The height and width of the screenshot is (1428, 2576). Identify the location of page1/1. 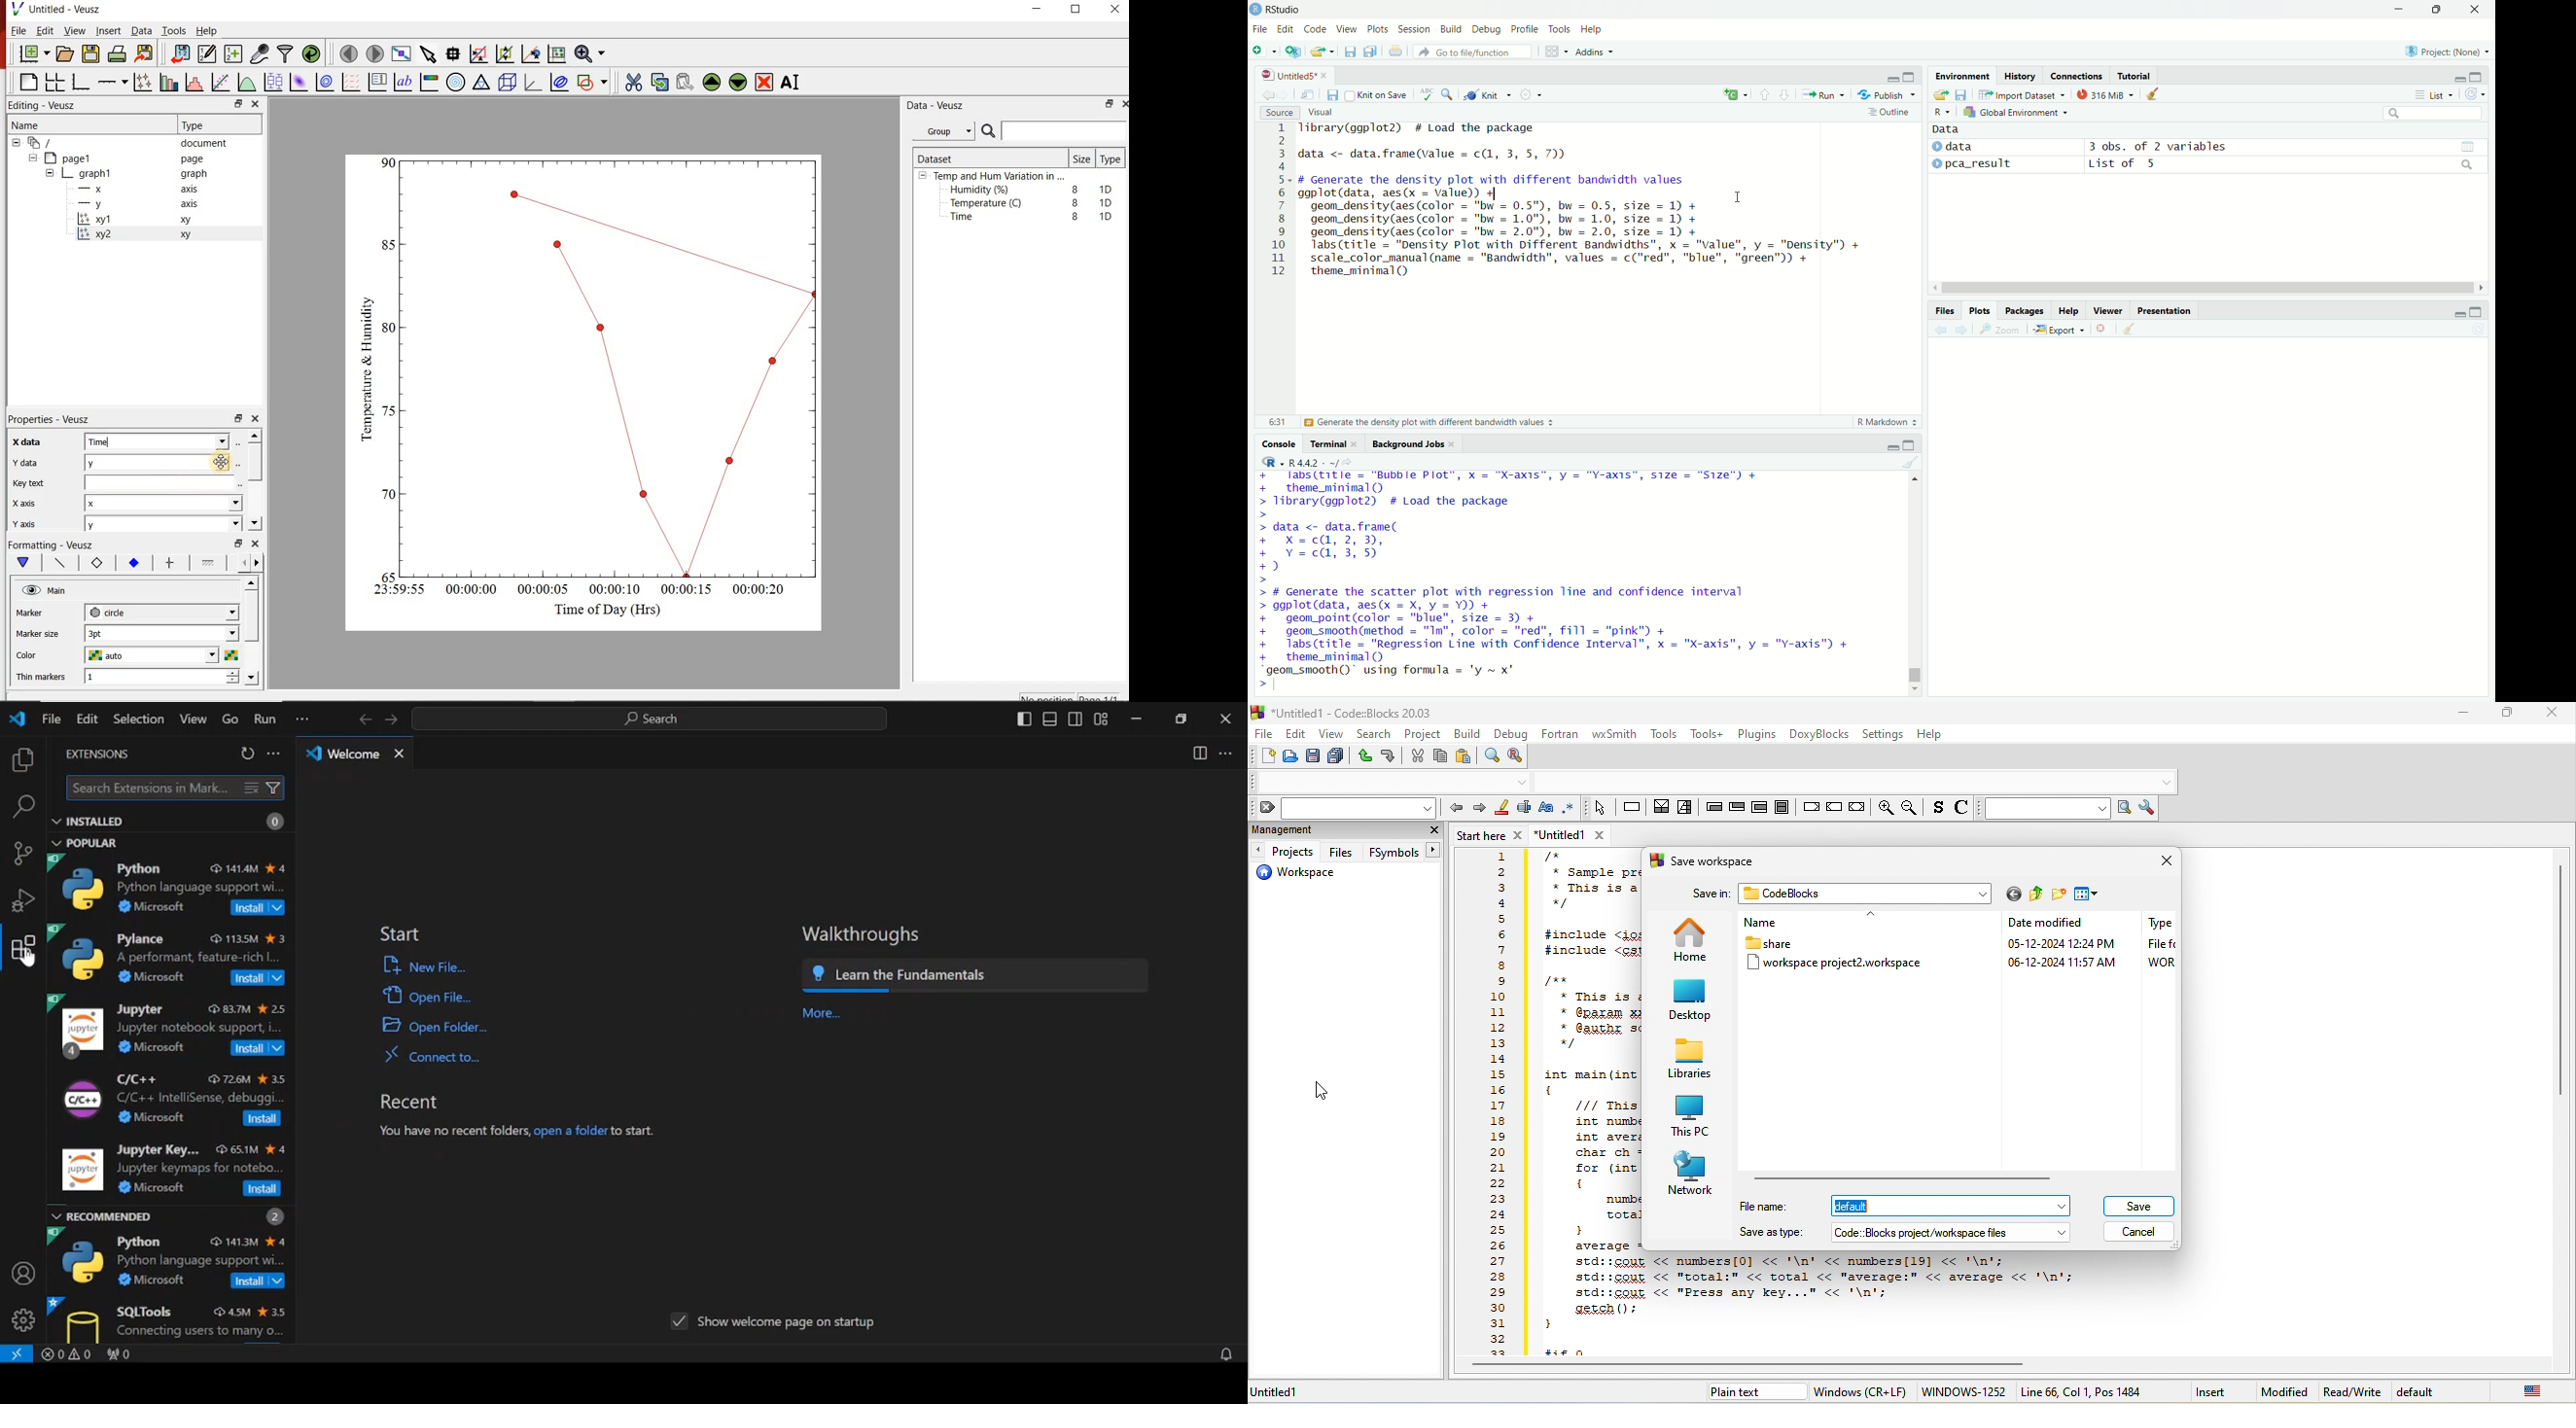
(1104, 696).